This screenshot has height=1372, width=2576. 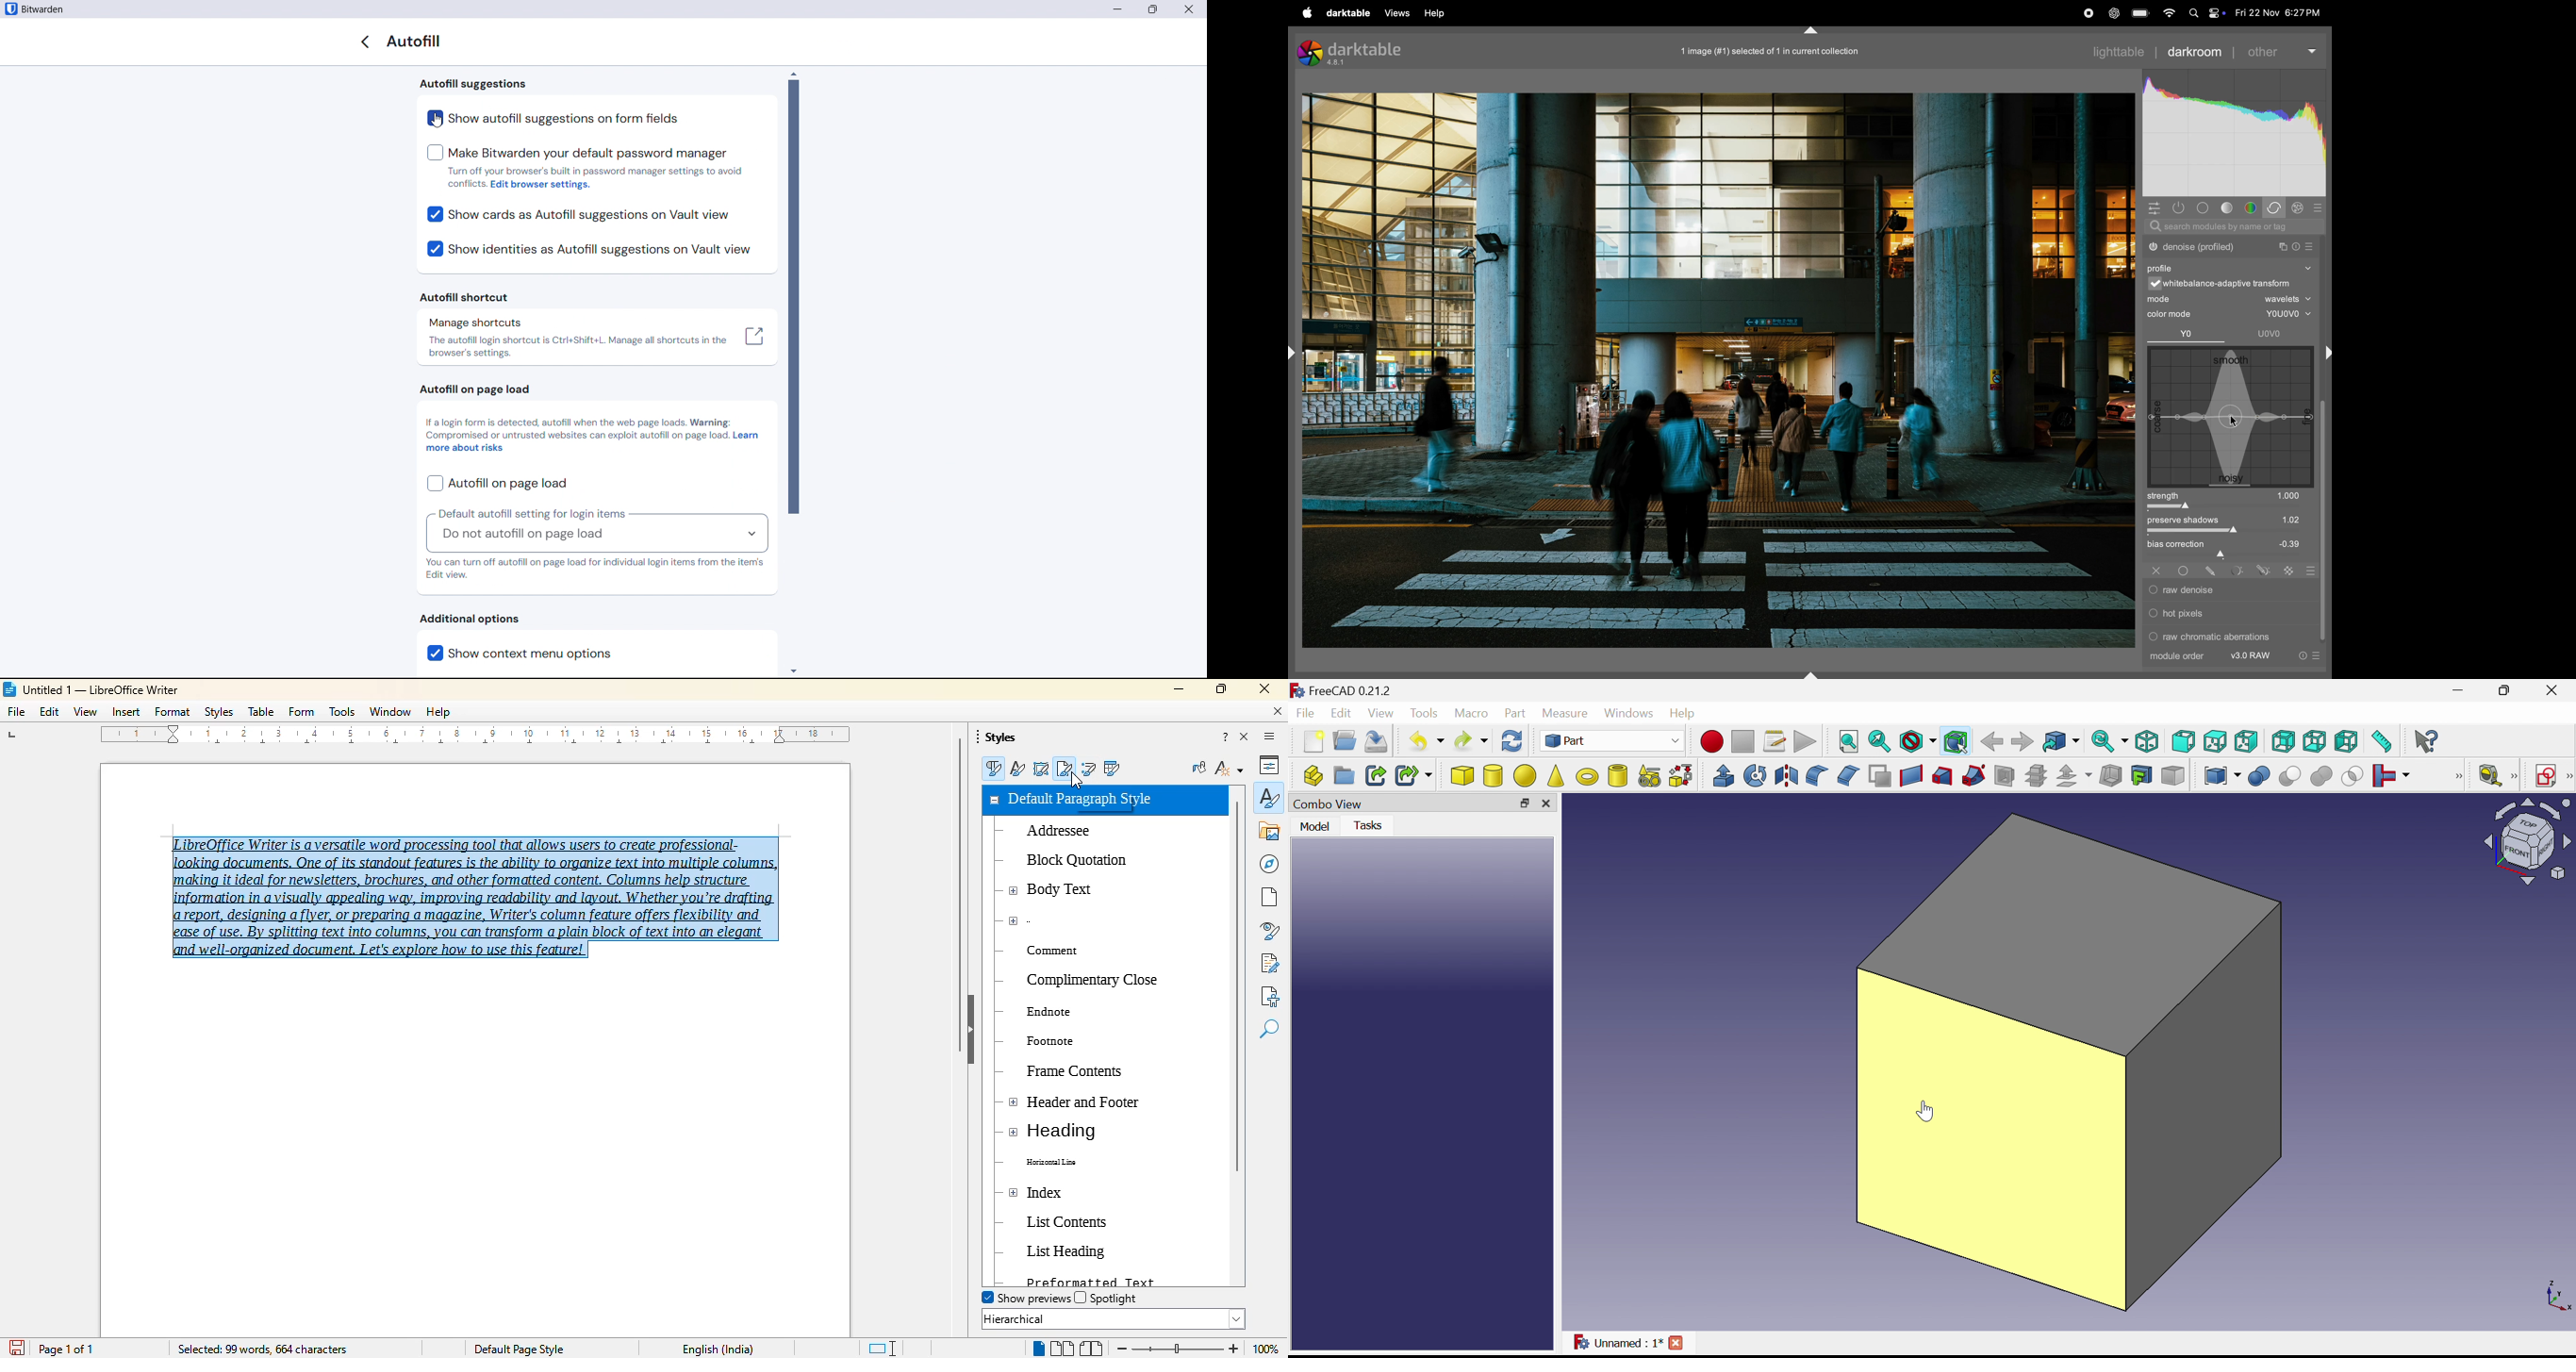 I want to click on Auto fill on page load , so click(x=497, y=483).